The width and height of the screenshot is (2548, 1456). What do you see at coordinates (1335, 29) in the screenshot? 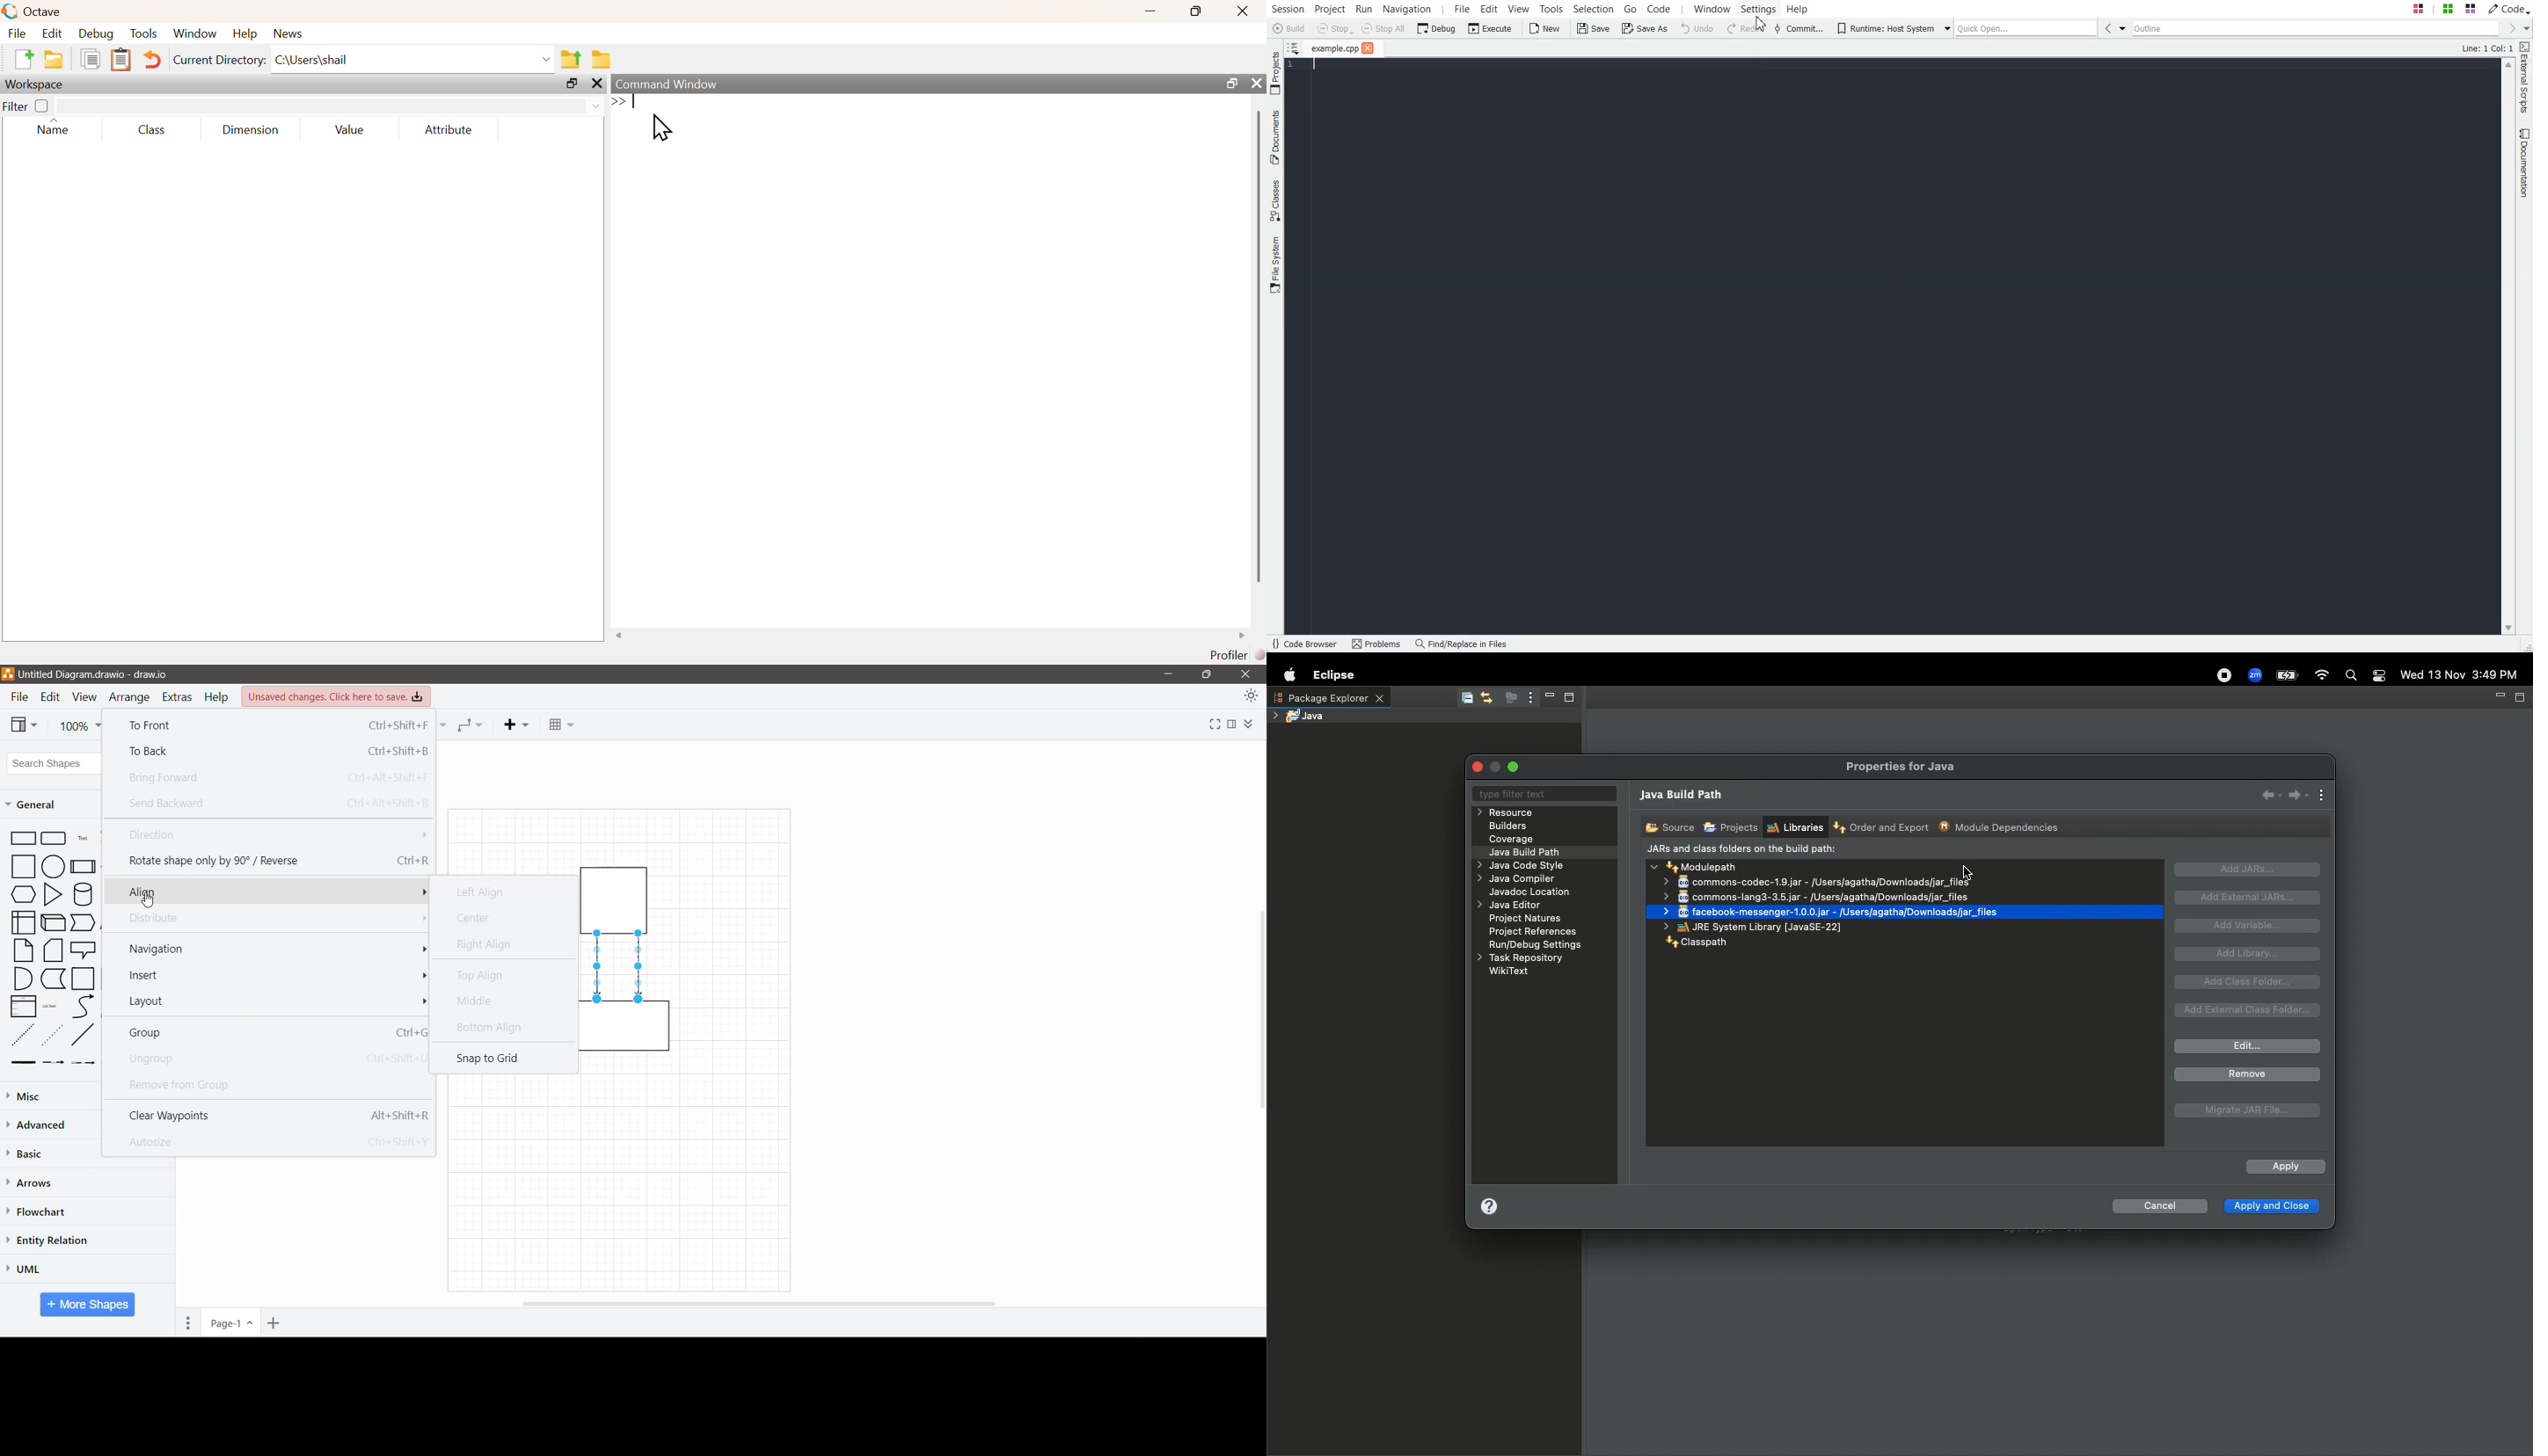
I see `Stop` at bounding box center [1335, 29].